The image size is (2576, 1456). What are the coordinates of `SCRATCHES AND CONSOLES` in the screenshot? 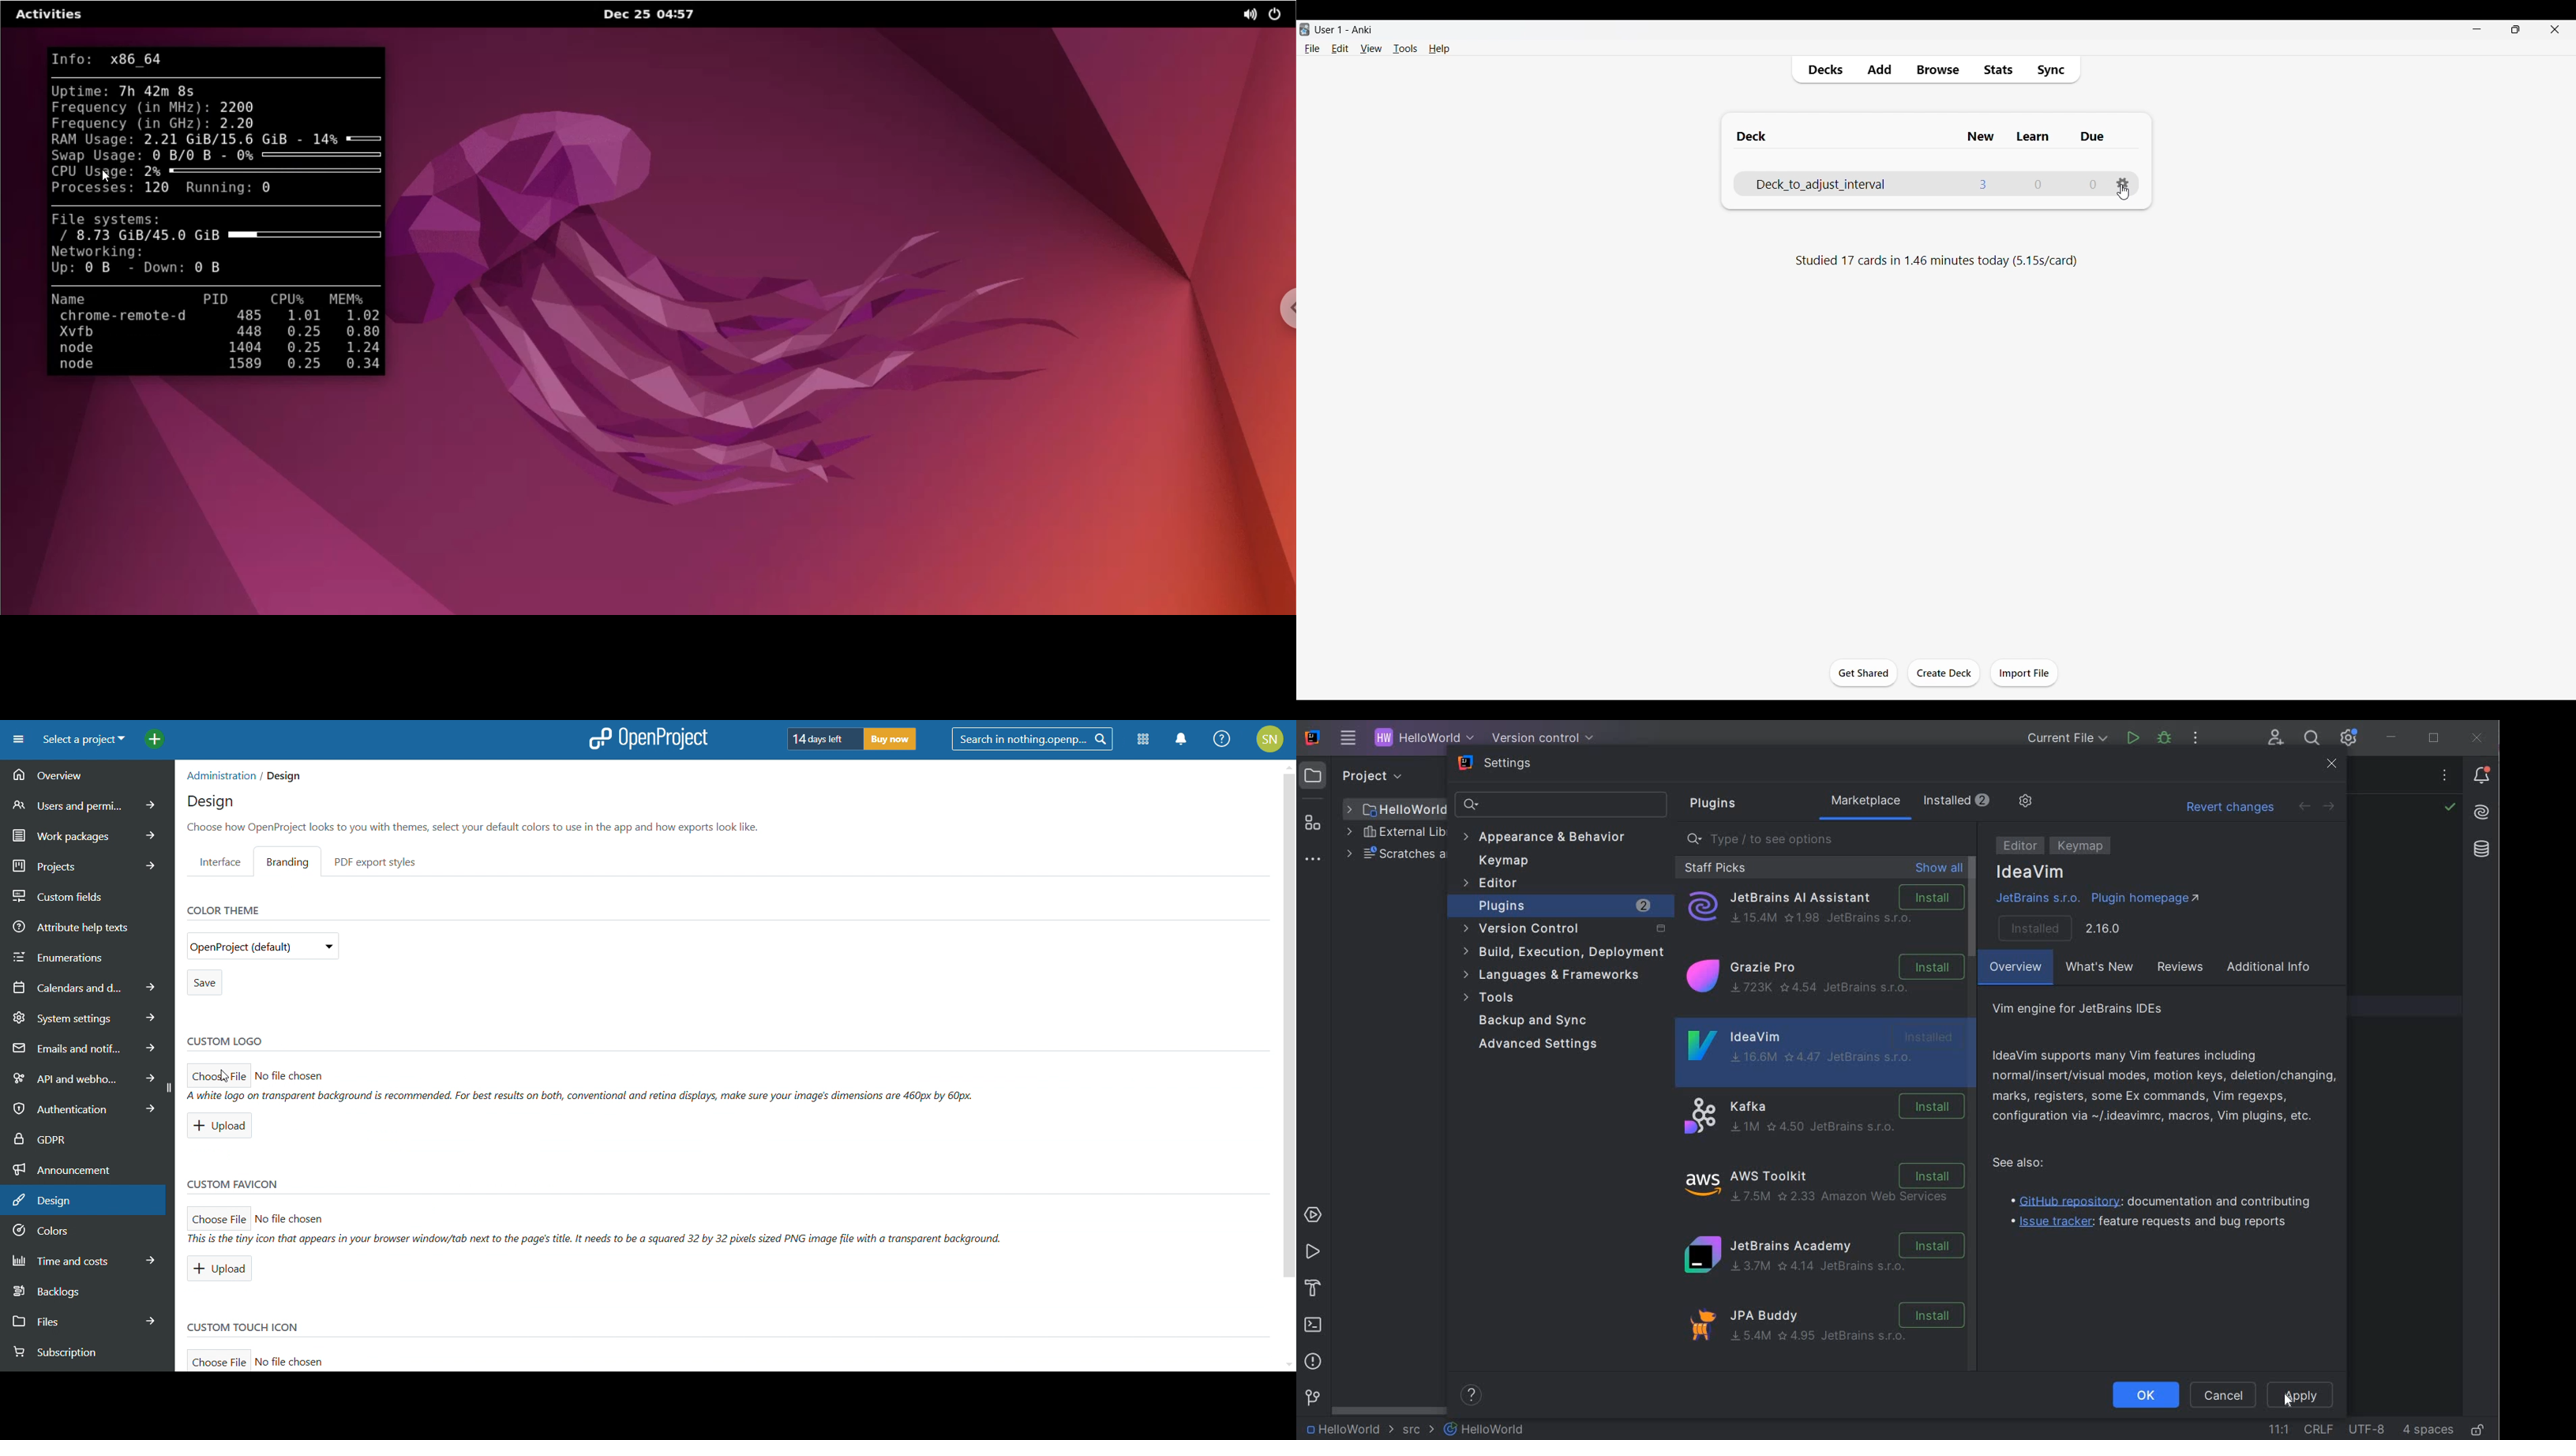 It's located at (1395, 855).